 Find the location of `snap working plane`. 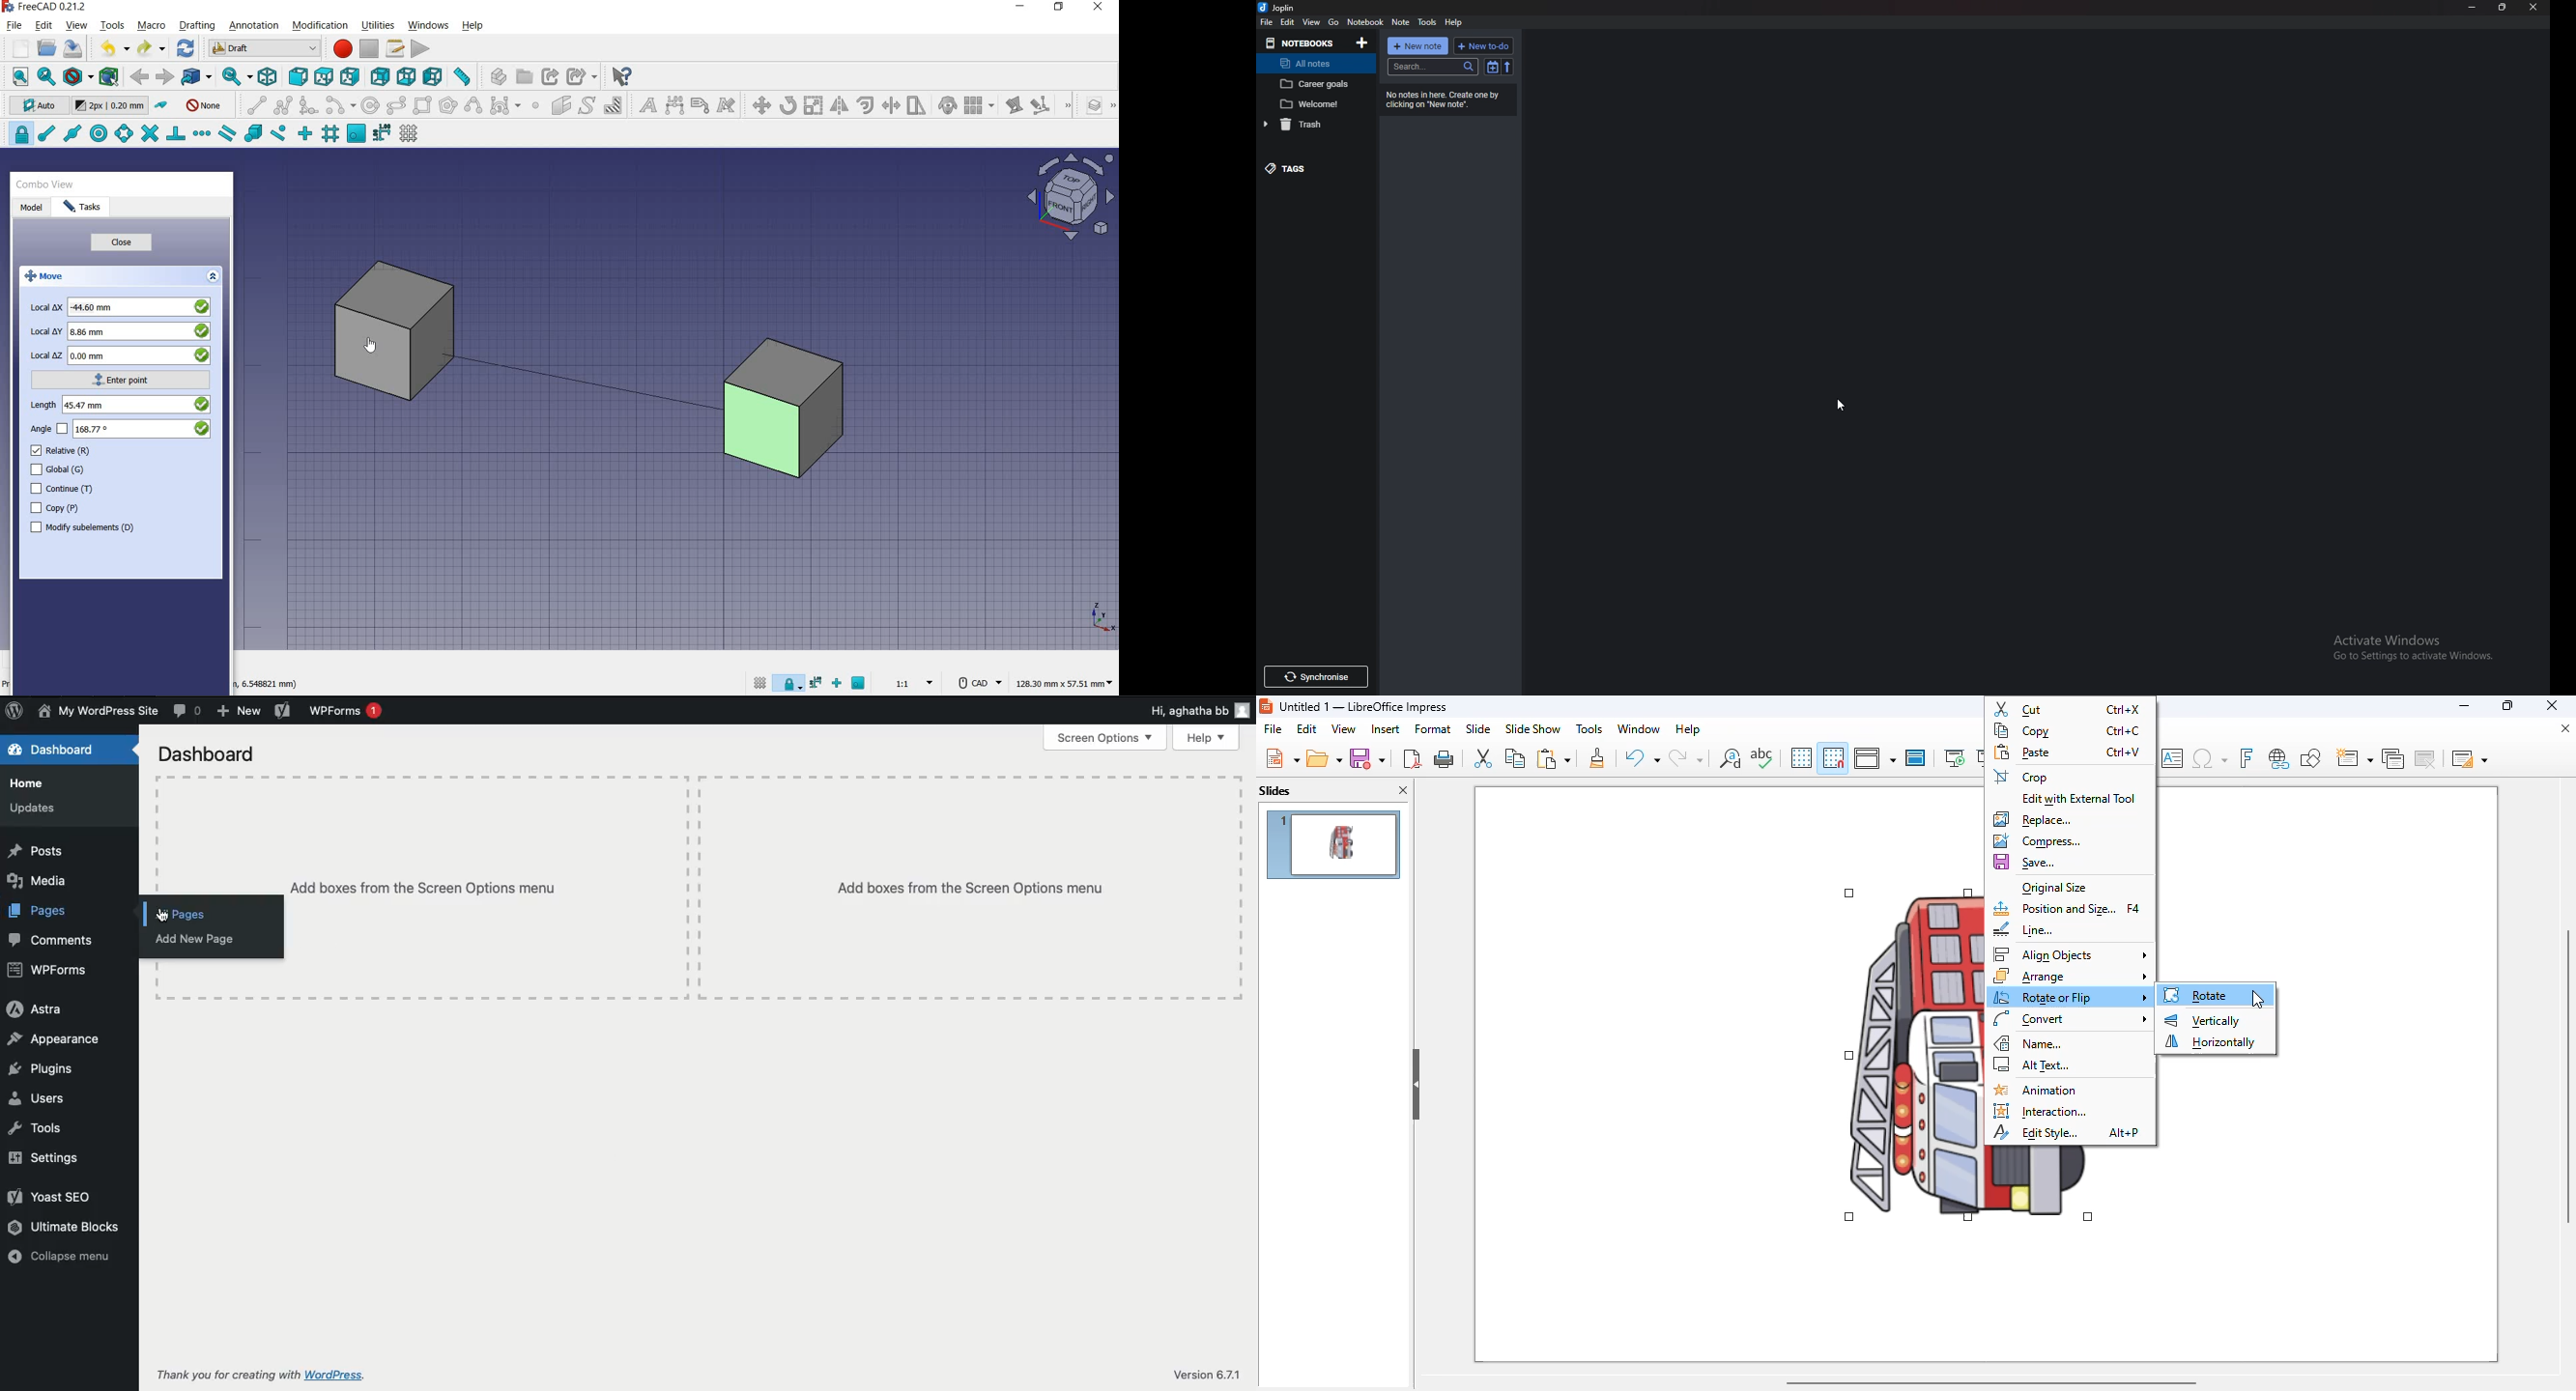

snap working plane is located at coordinates (357, 134).